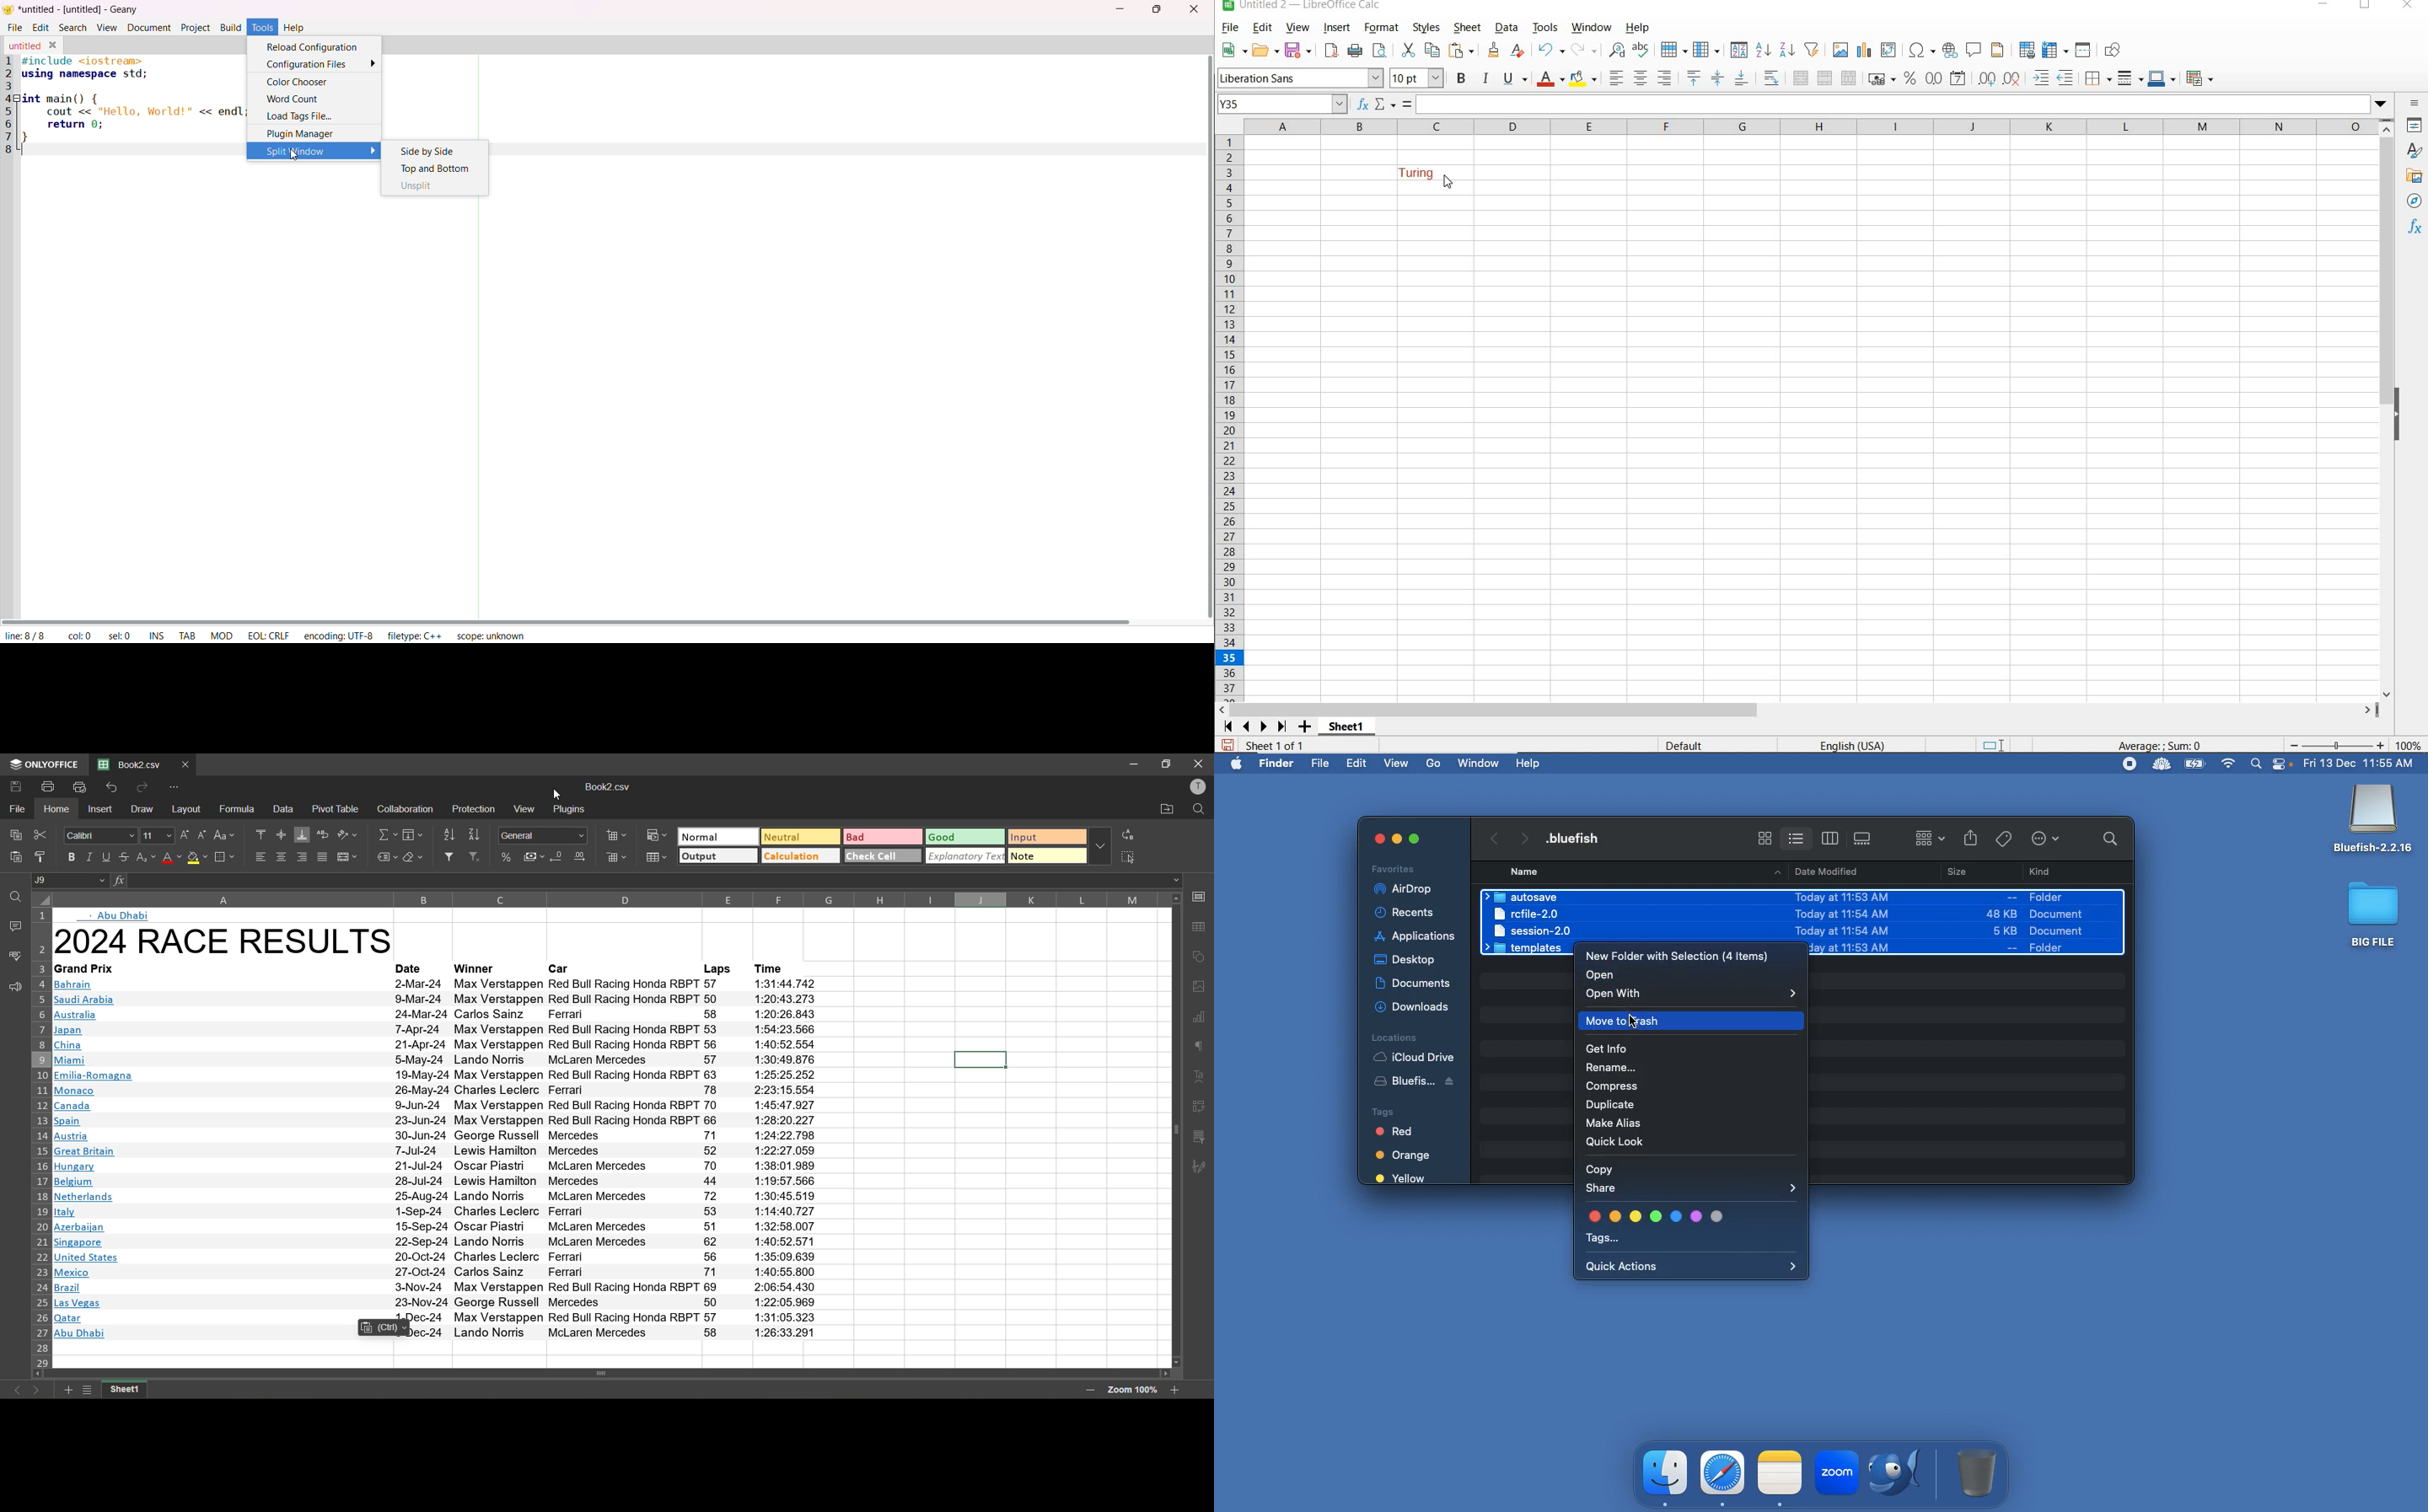  I want to click on BACKGROUND COLOR, so click(1583, 79).